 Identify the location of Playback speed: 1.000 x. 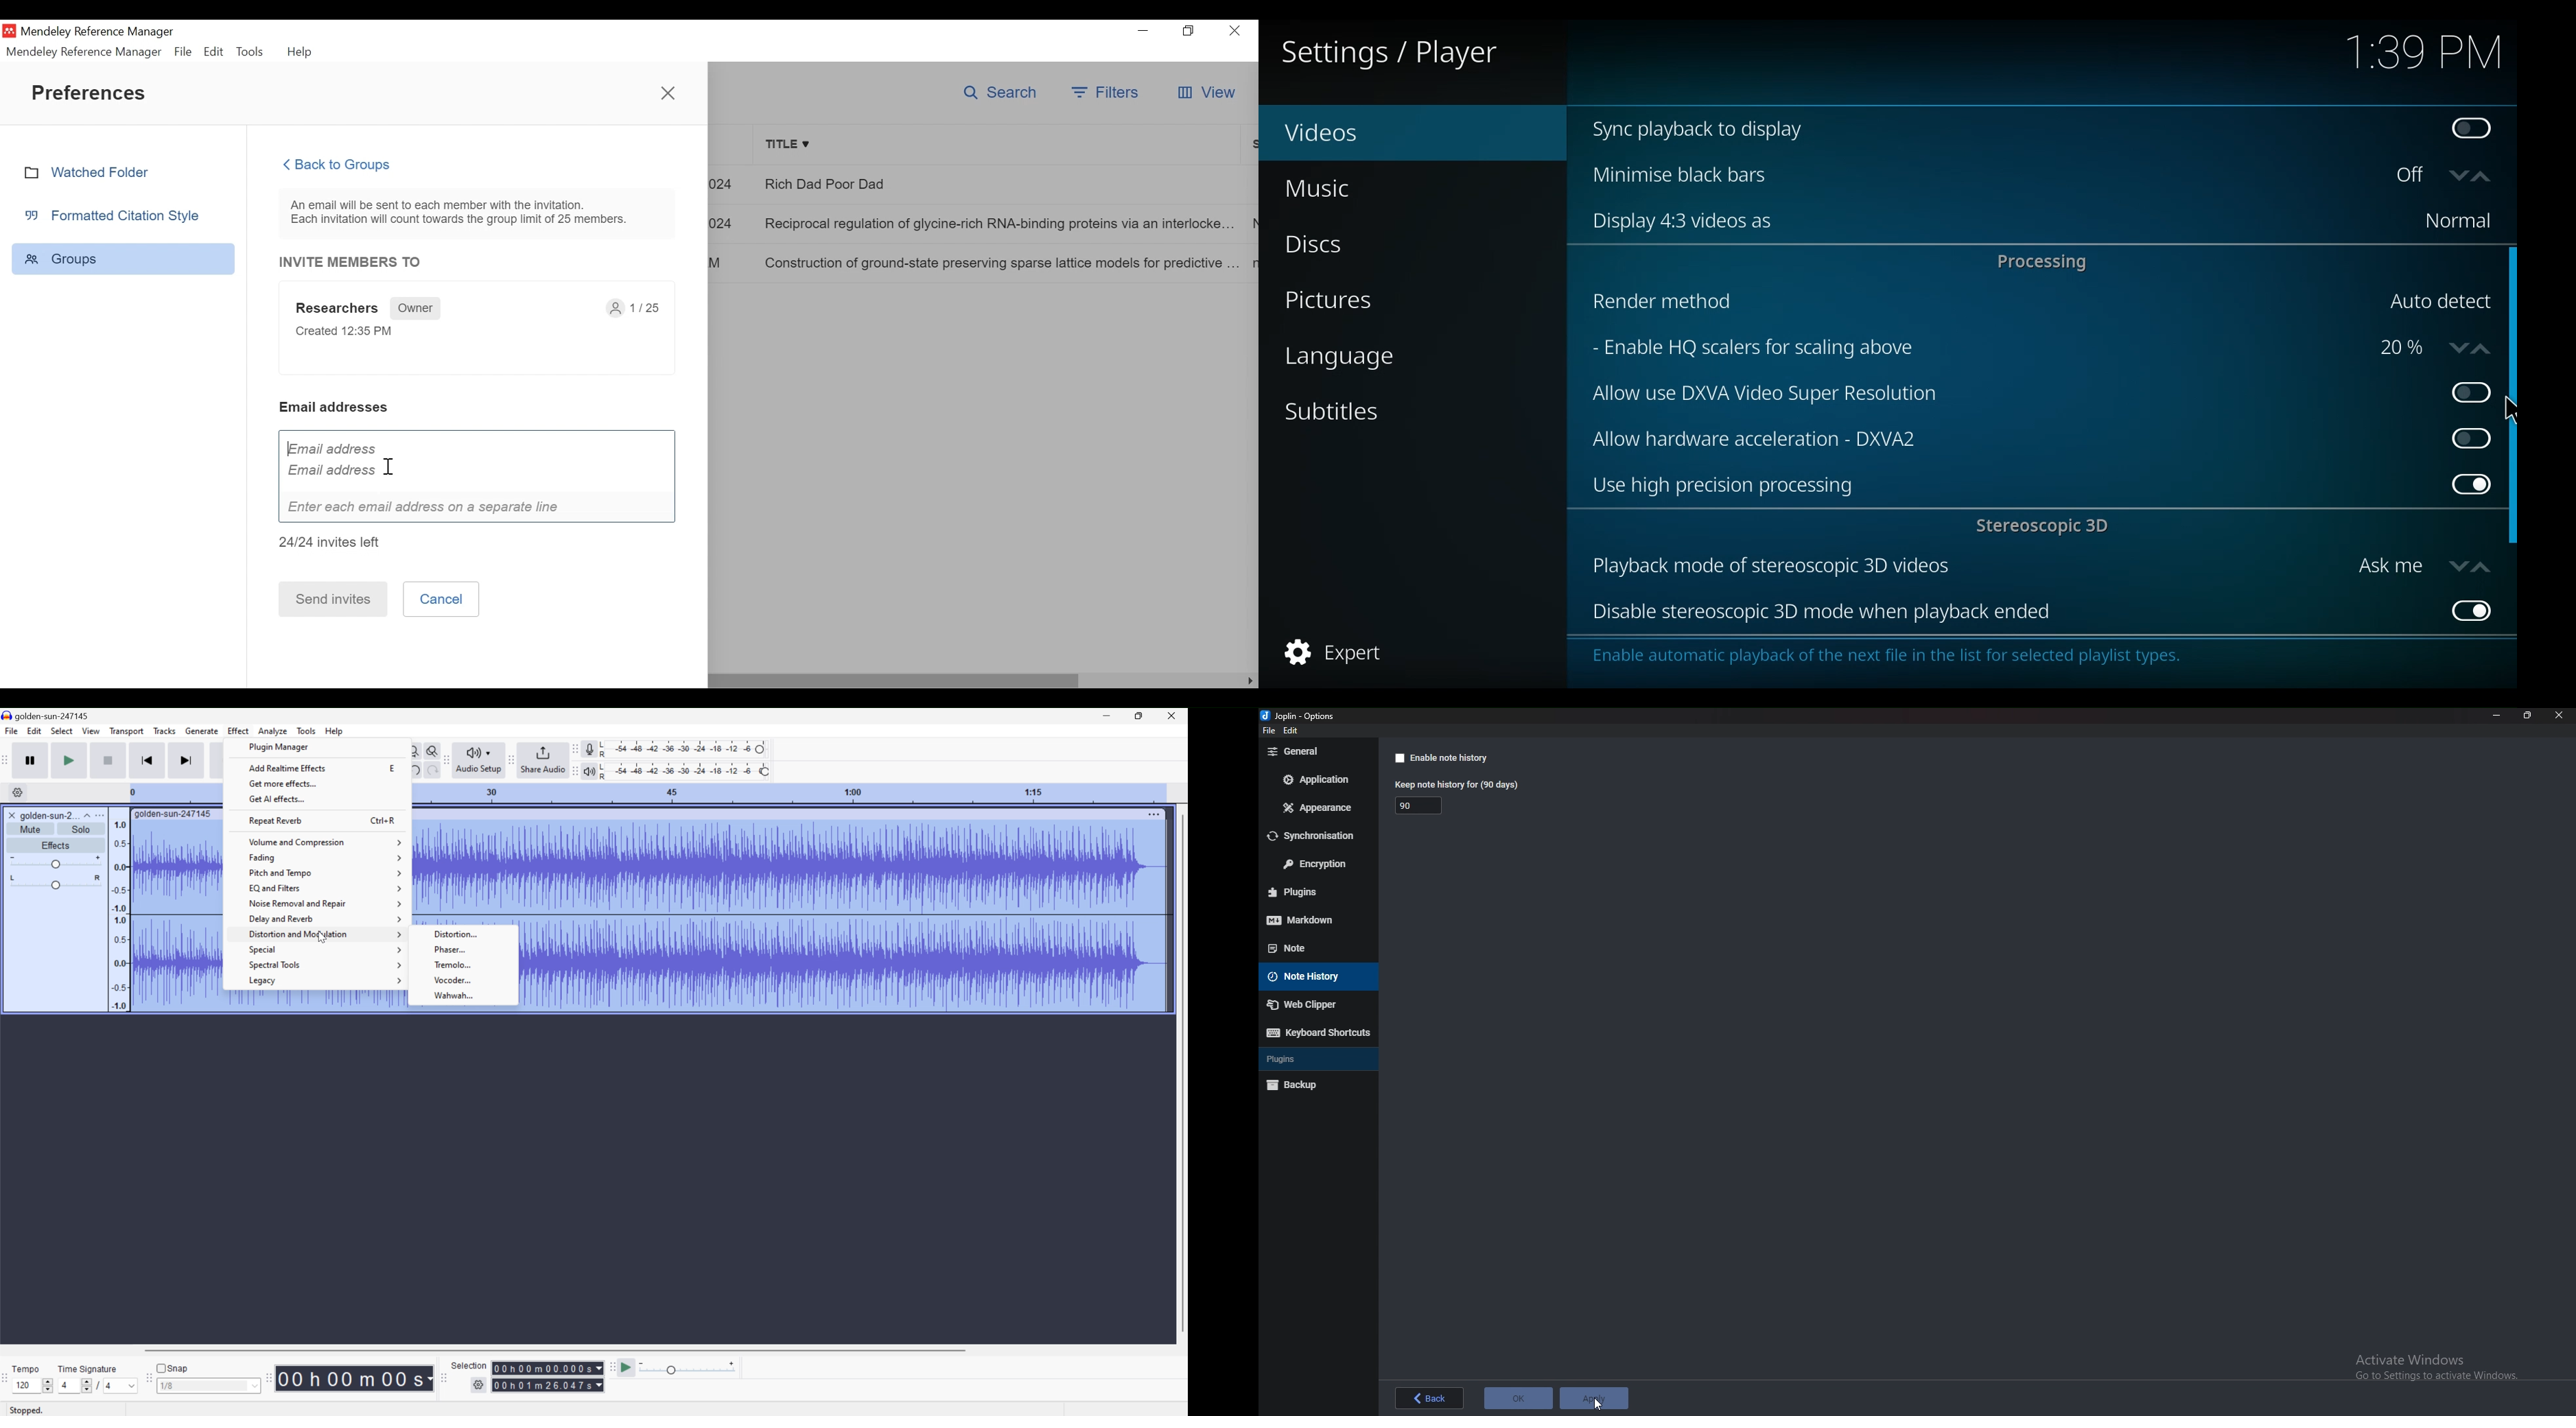
(689, 1366).